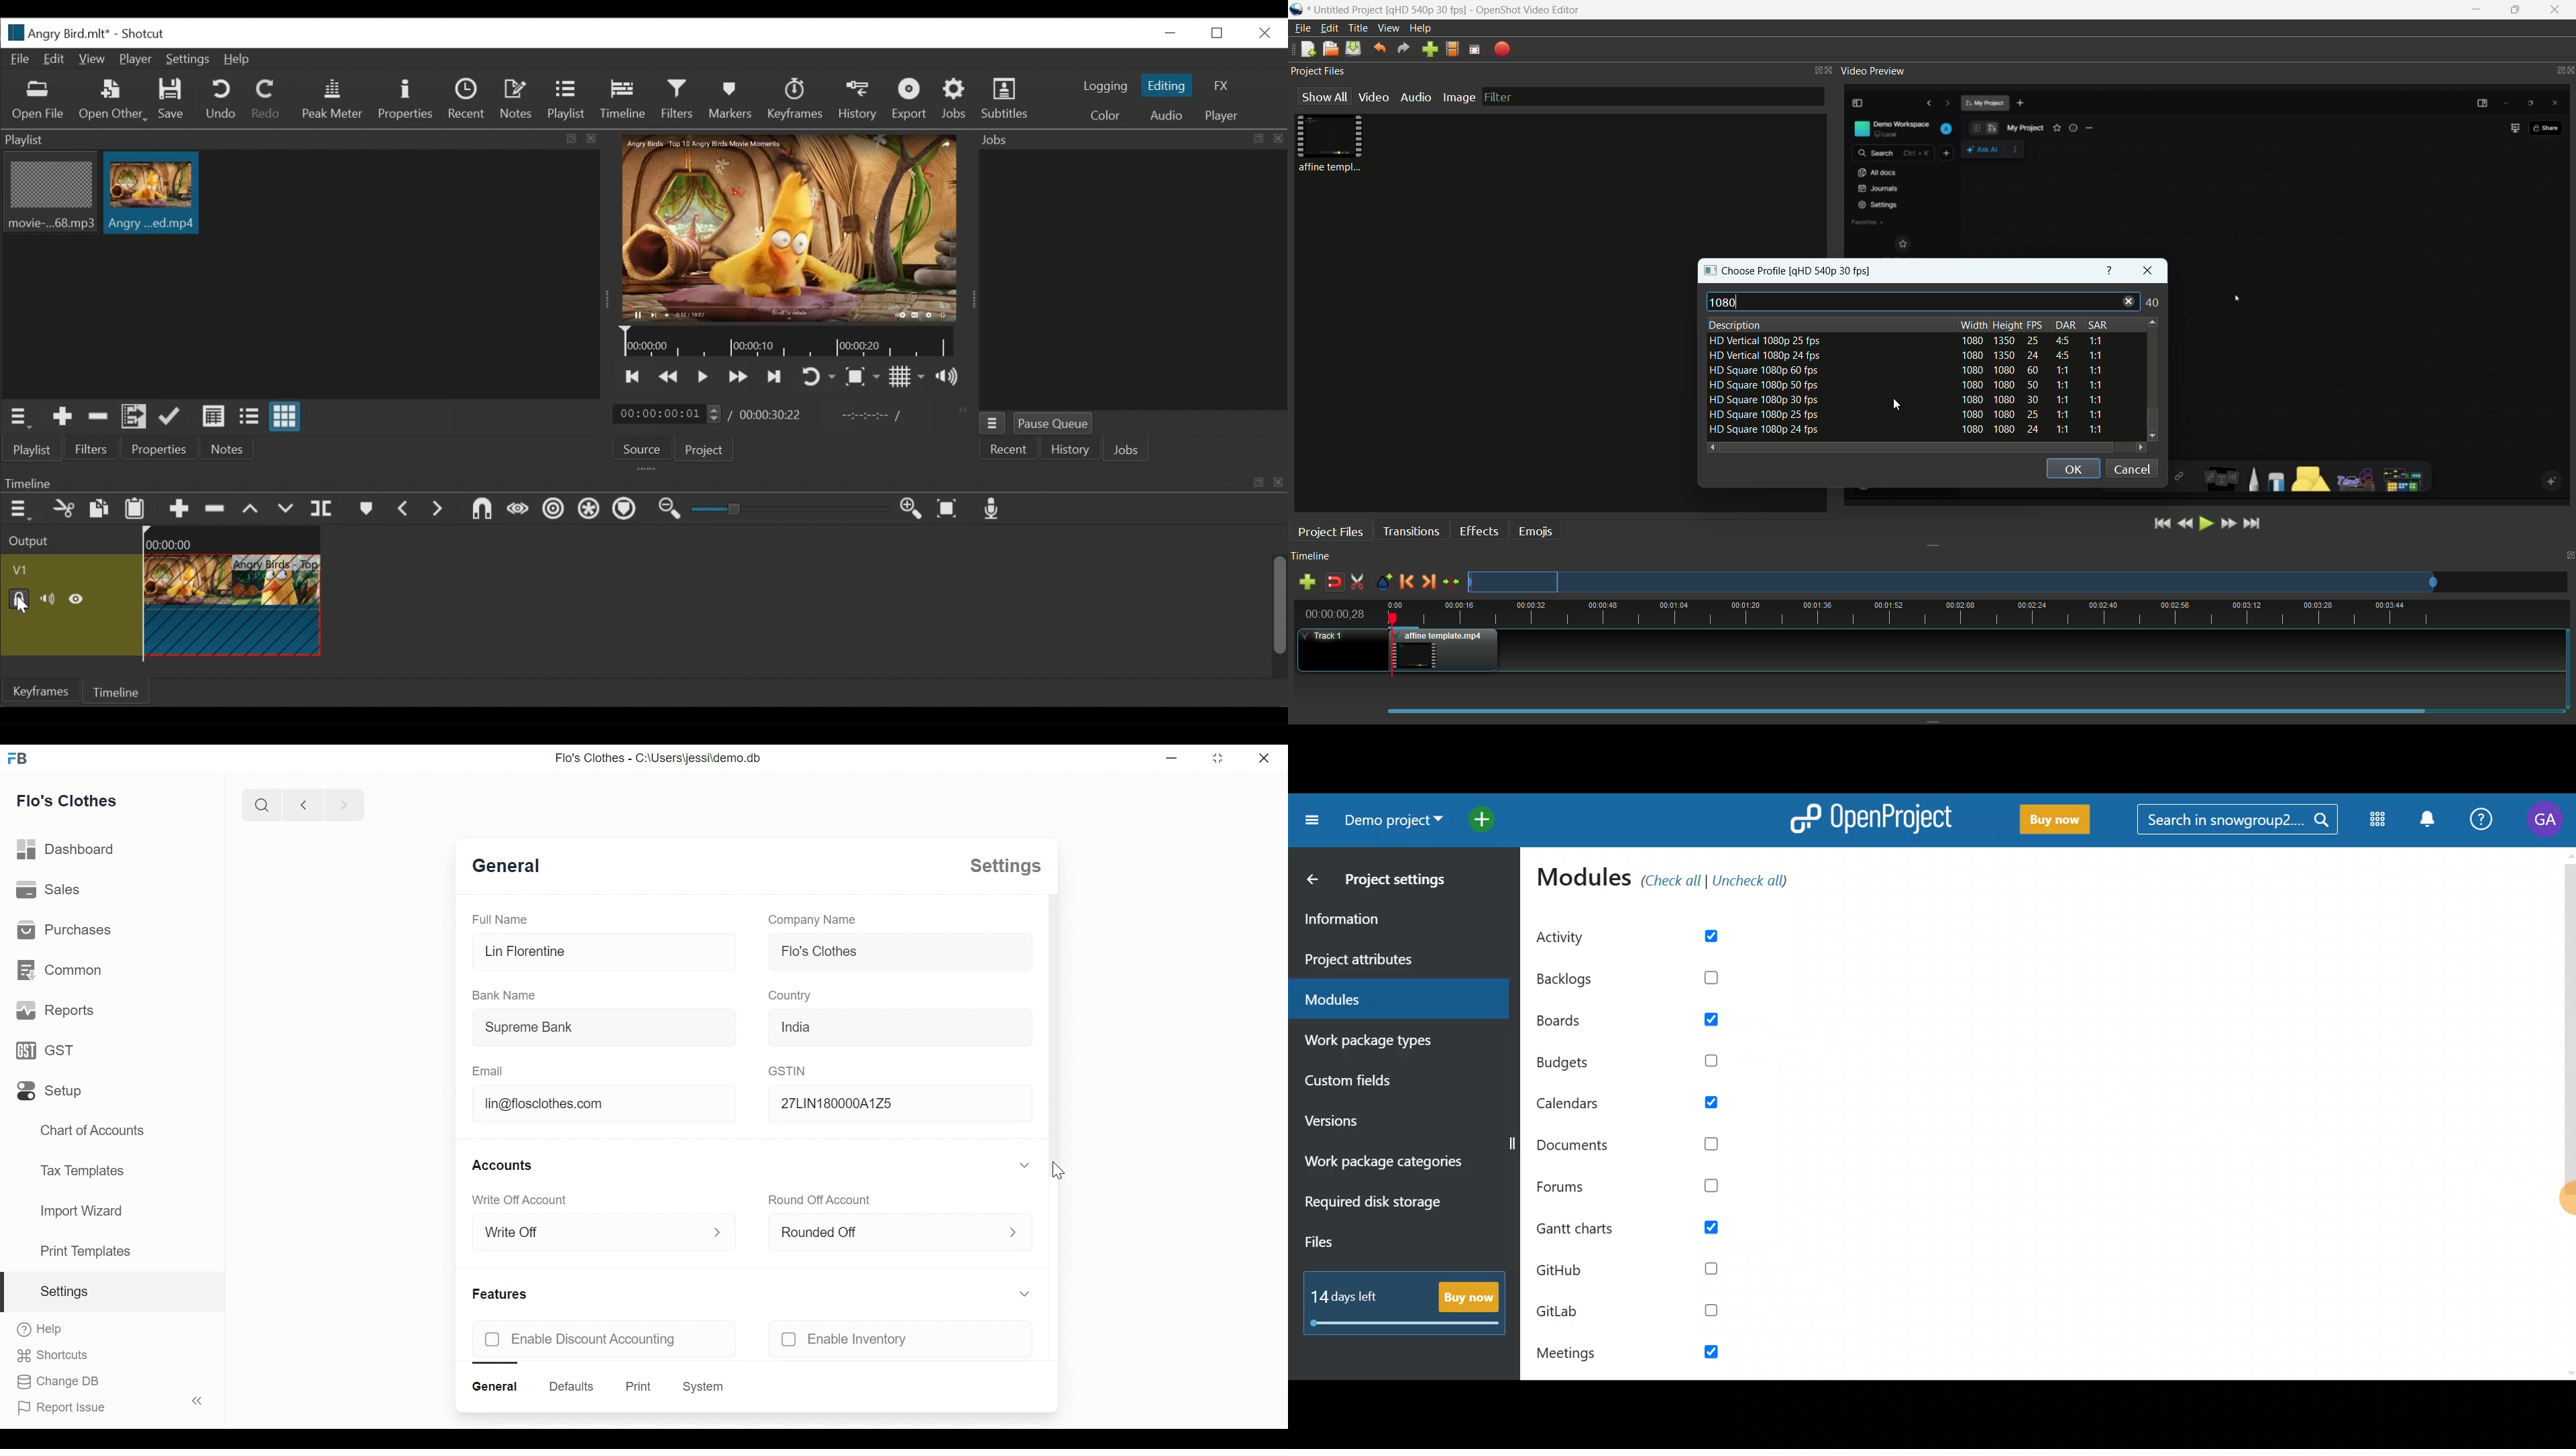 This screenshot has width=2576, height=1456. Describe the element at coordinates (93, 448) in the screenshot. I see `Filters` at that location.